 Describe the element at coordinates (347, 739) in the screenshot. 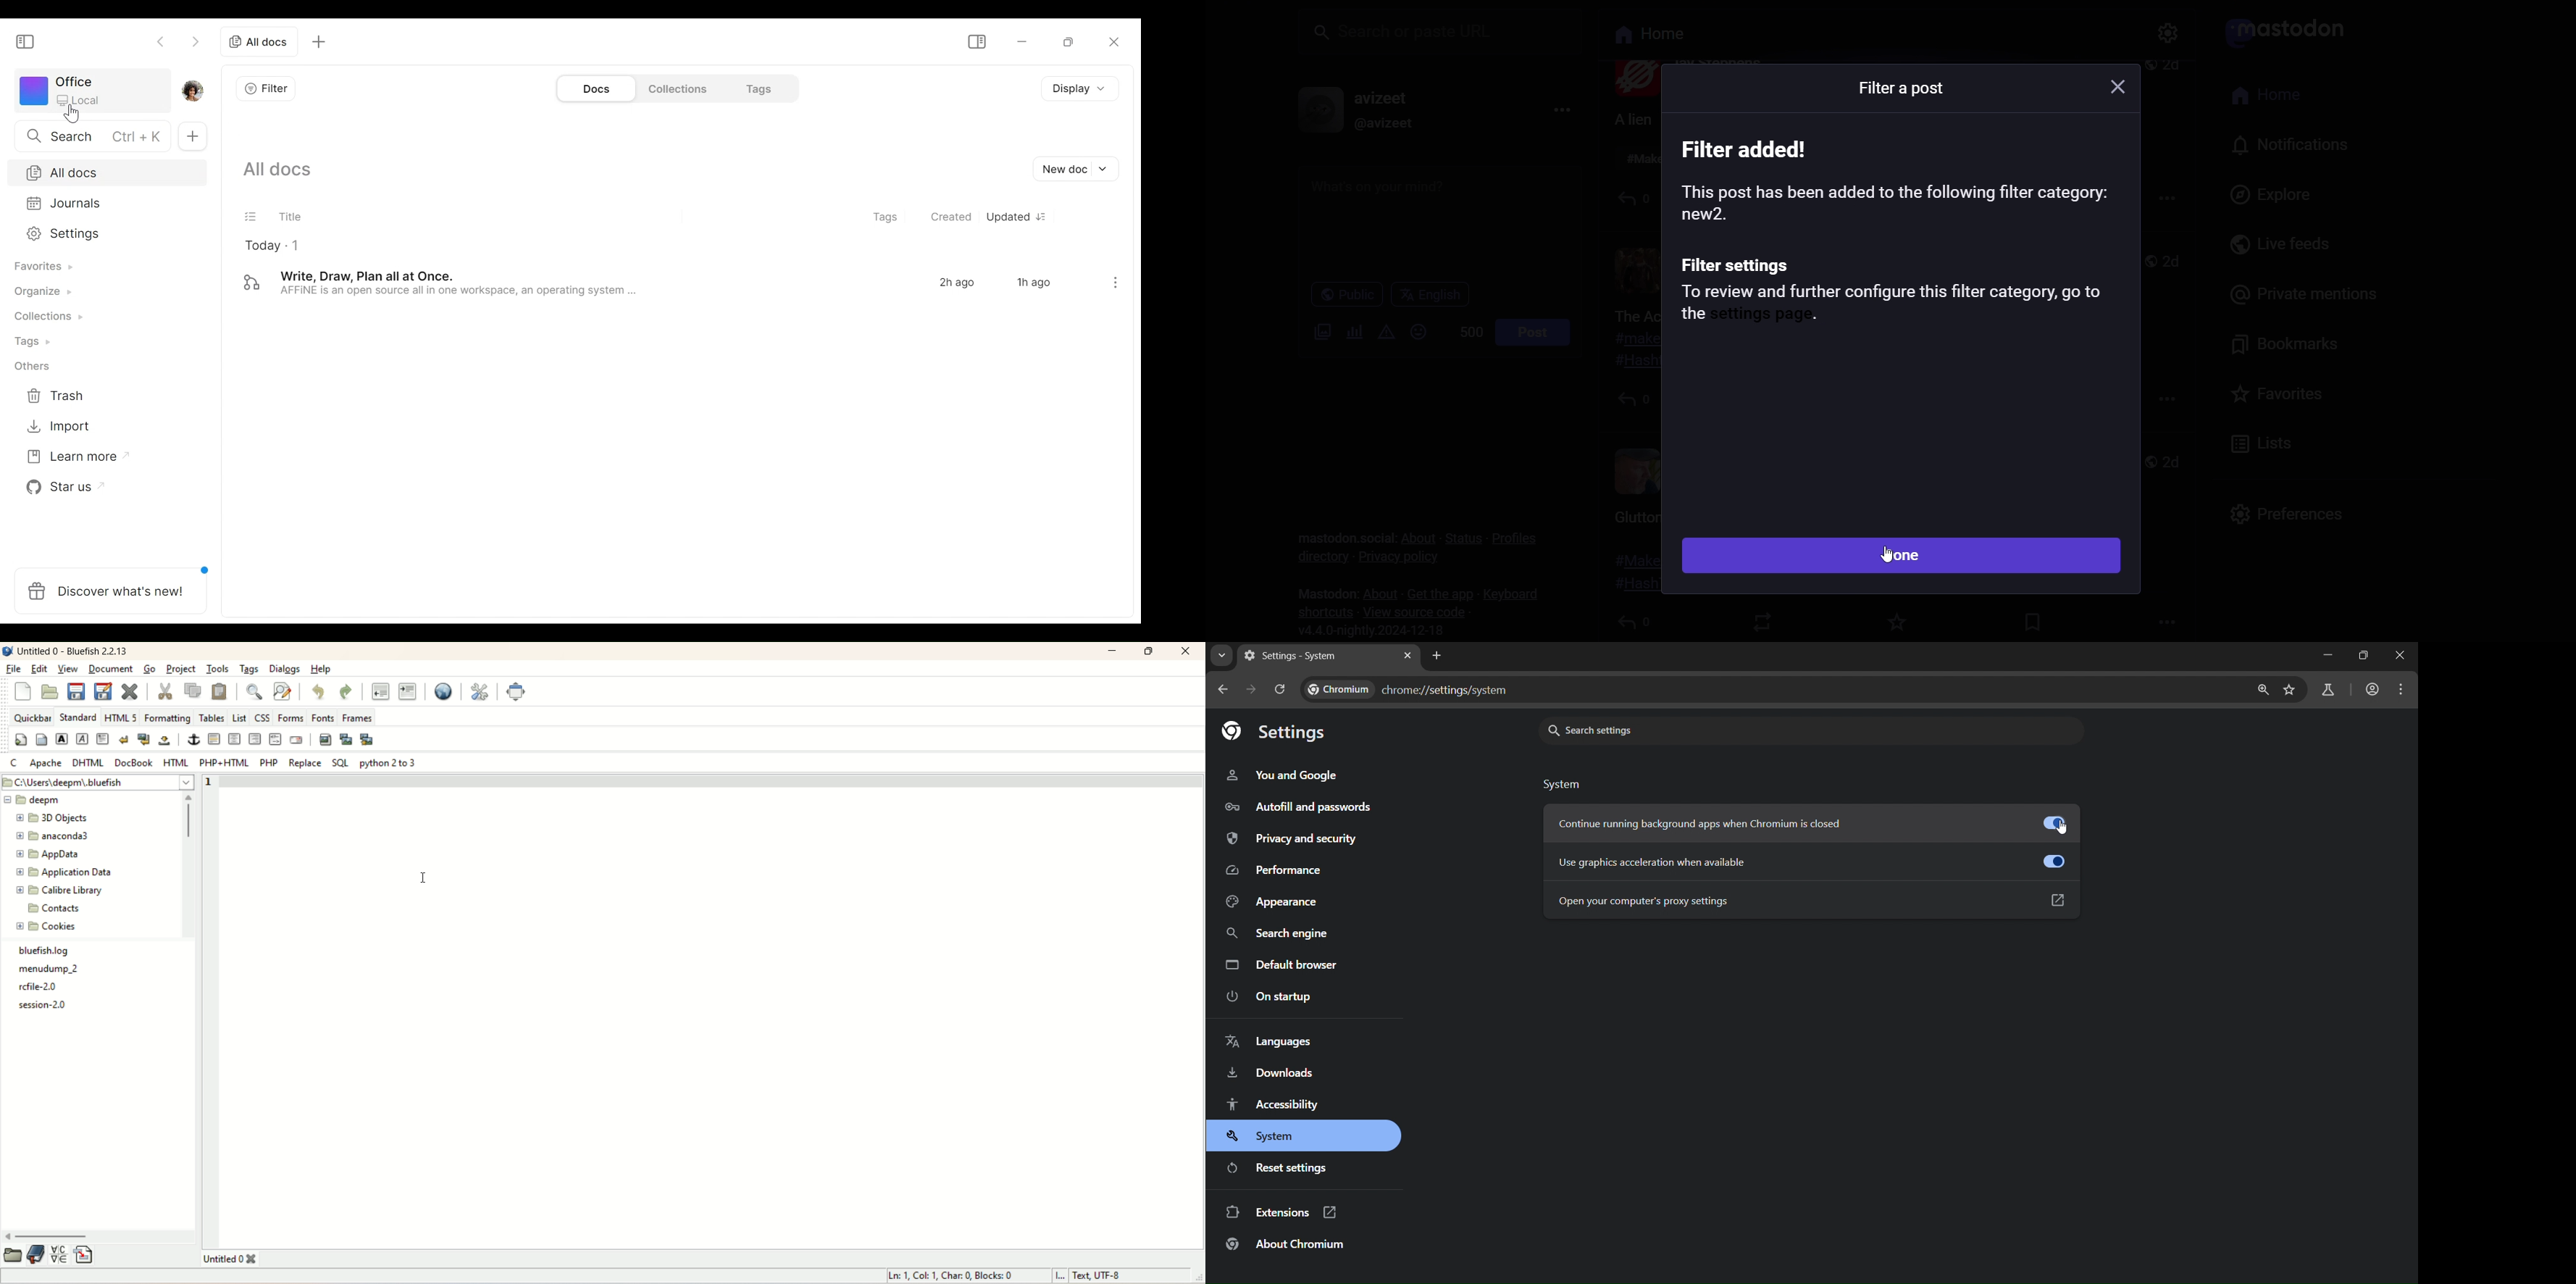

I see `insert thumbnail` at that location.